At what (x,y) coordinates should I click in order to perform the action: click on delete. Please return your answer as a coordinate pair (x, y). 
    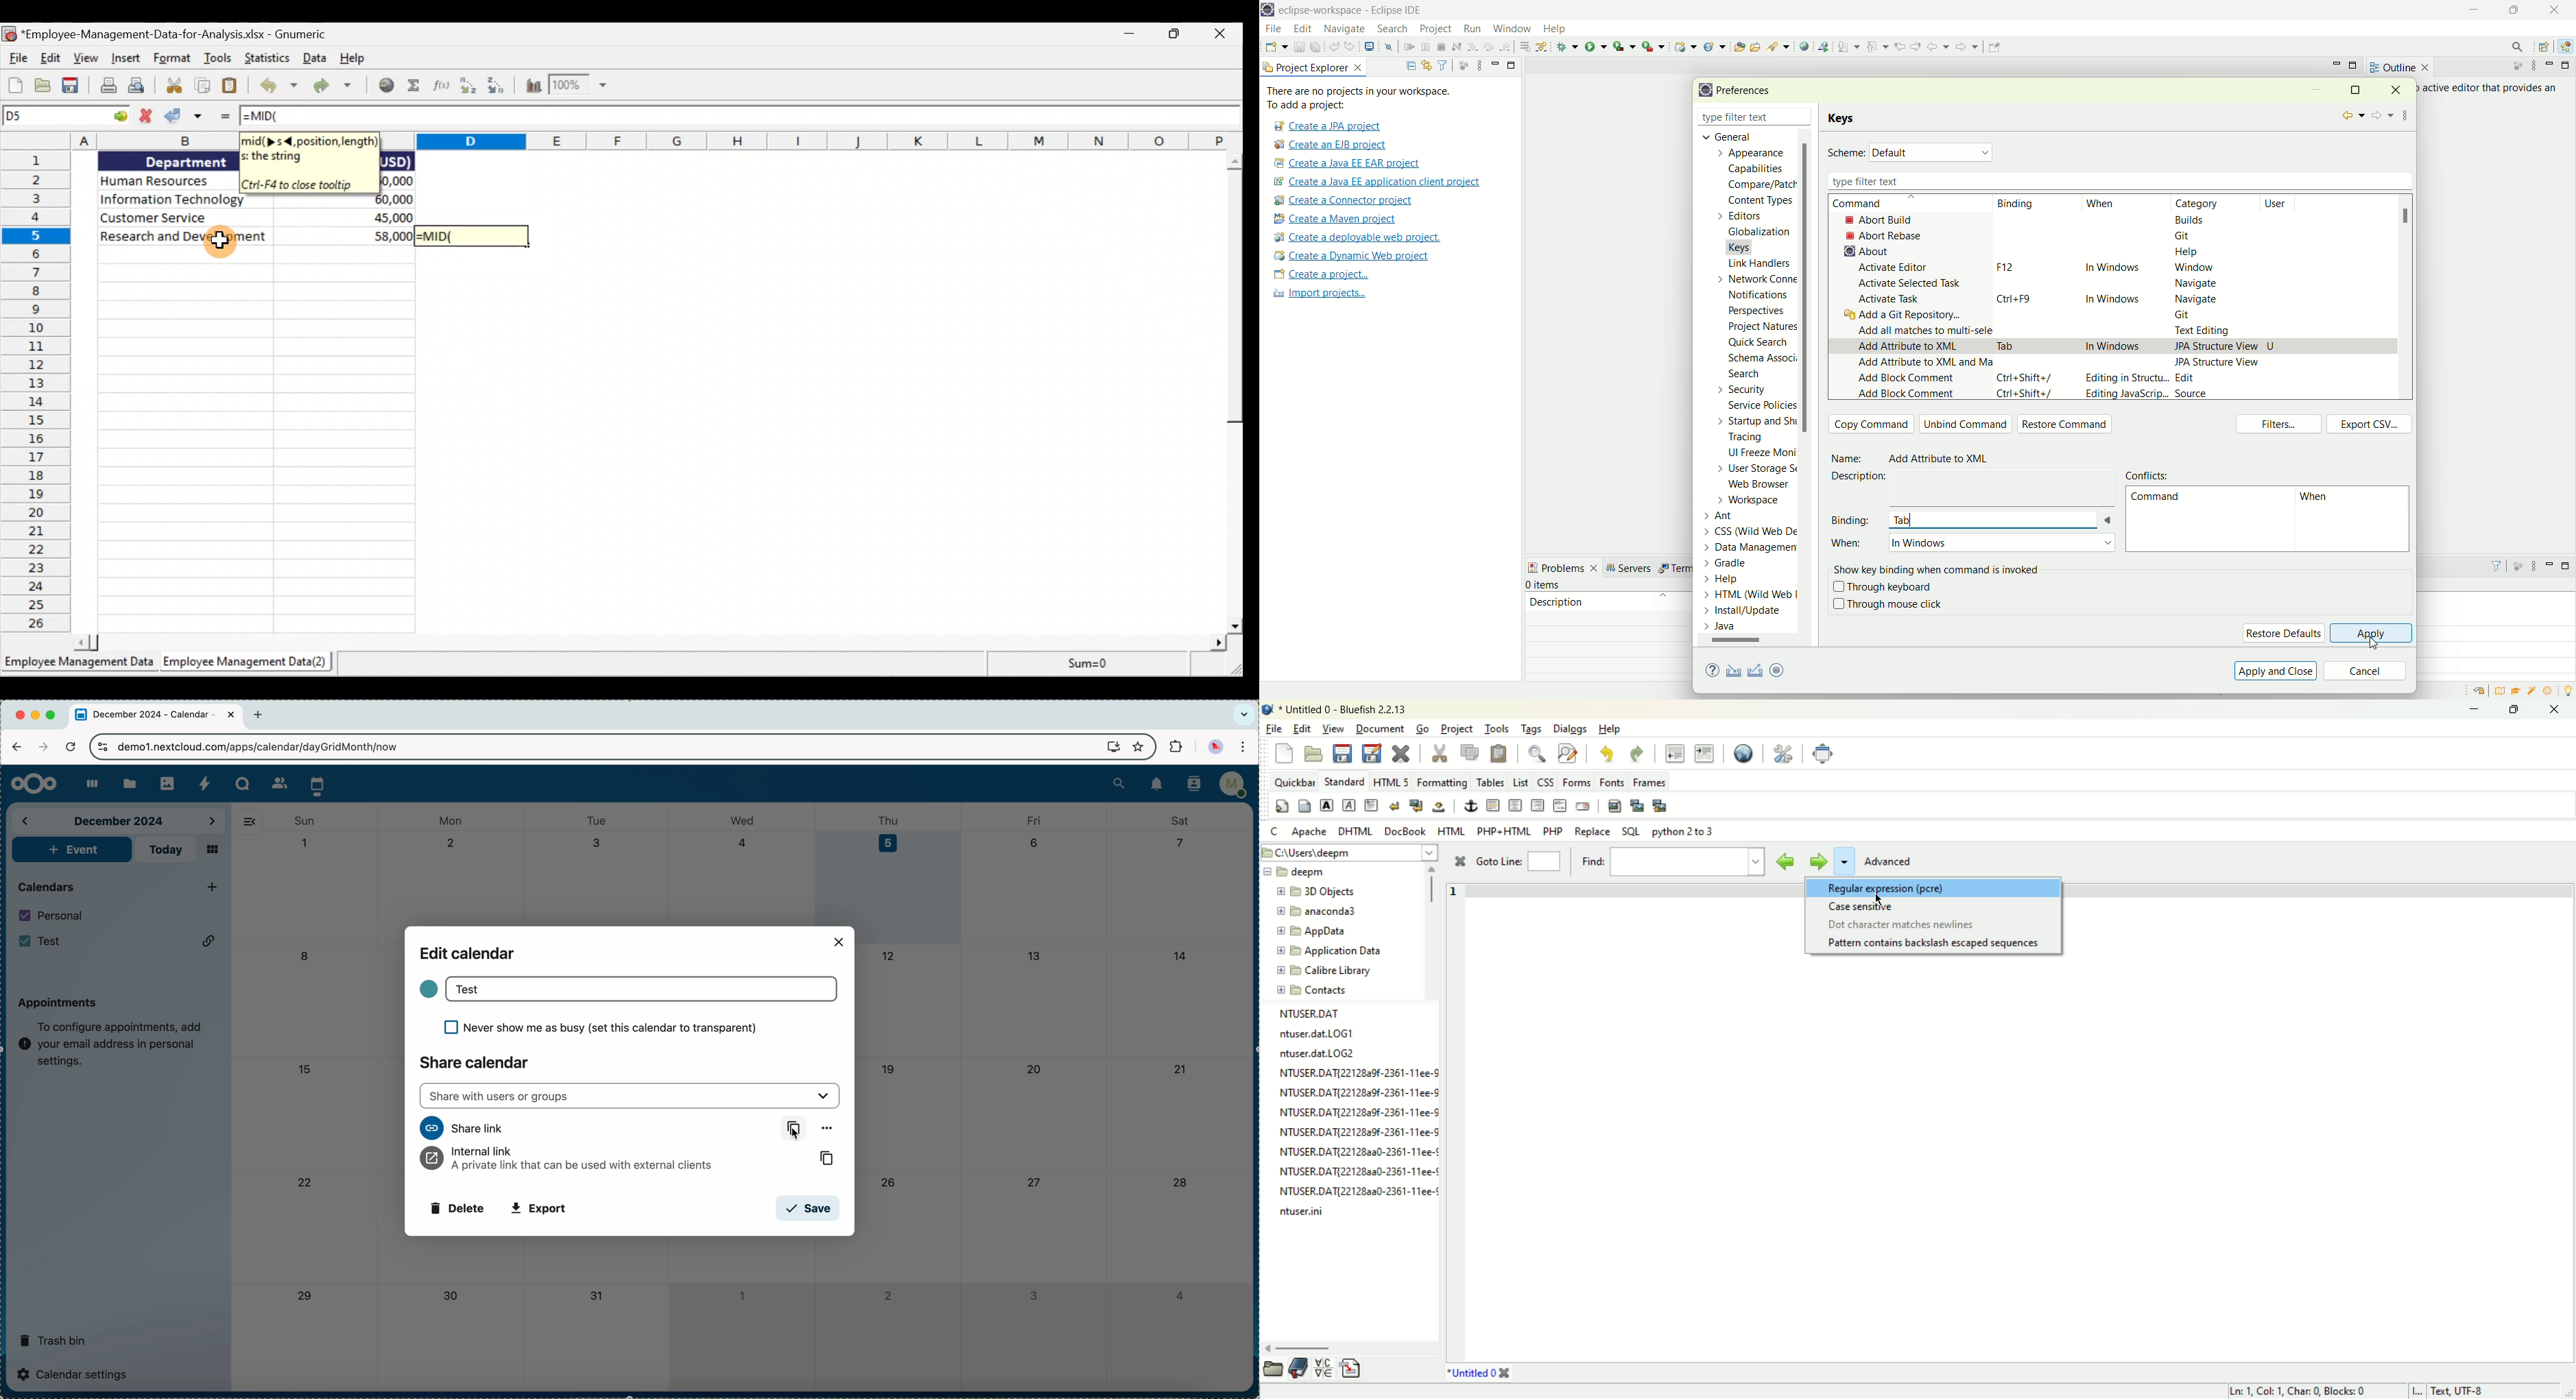
    Looking at the image, I should click on (456, 1208).